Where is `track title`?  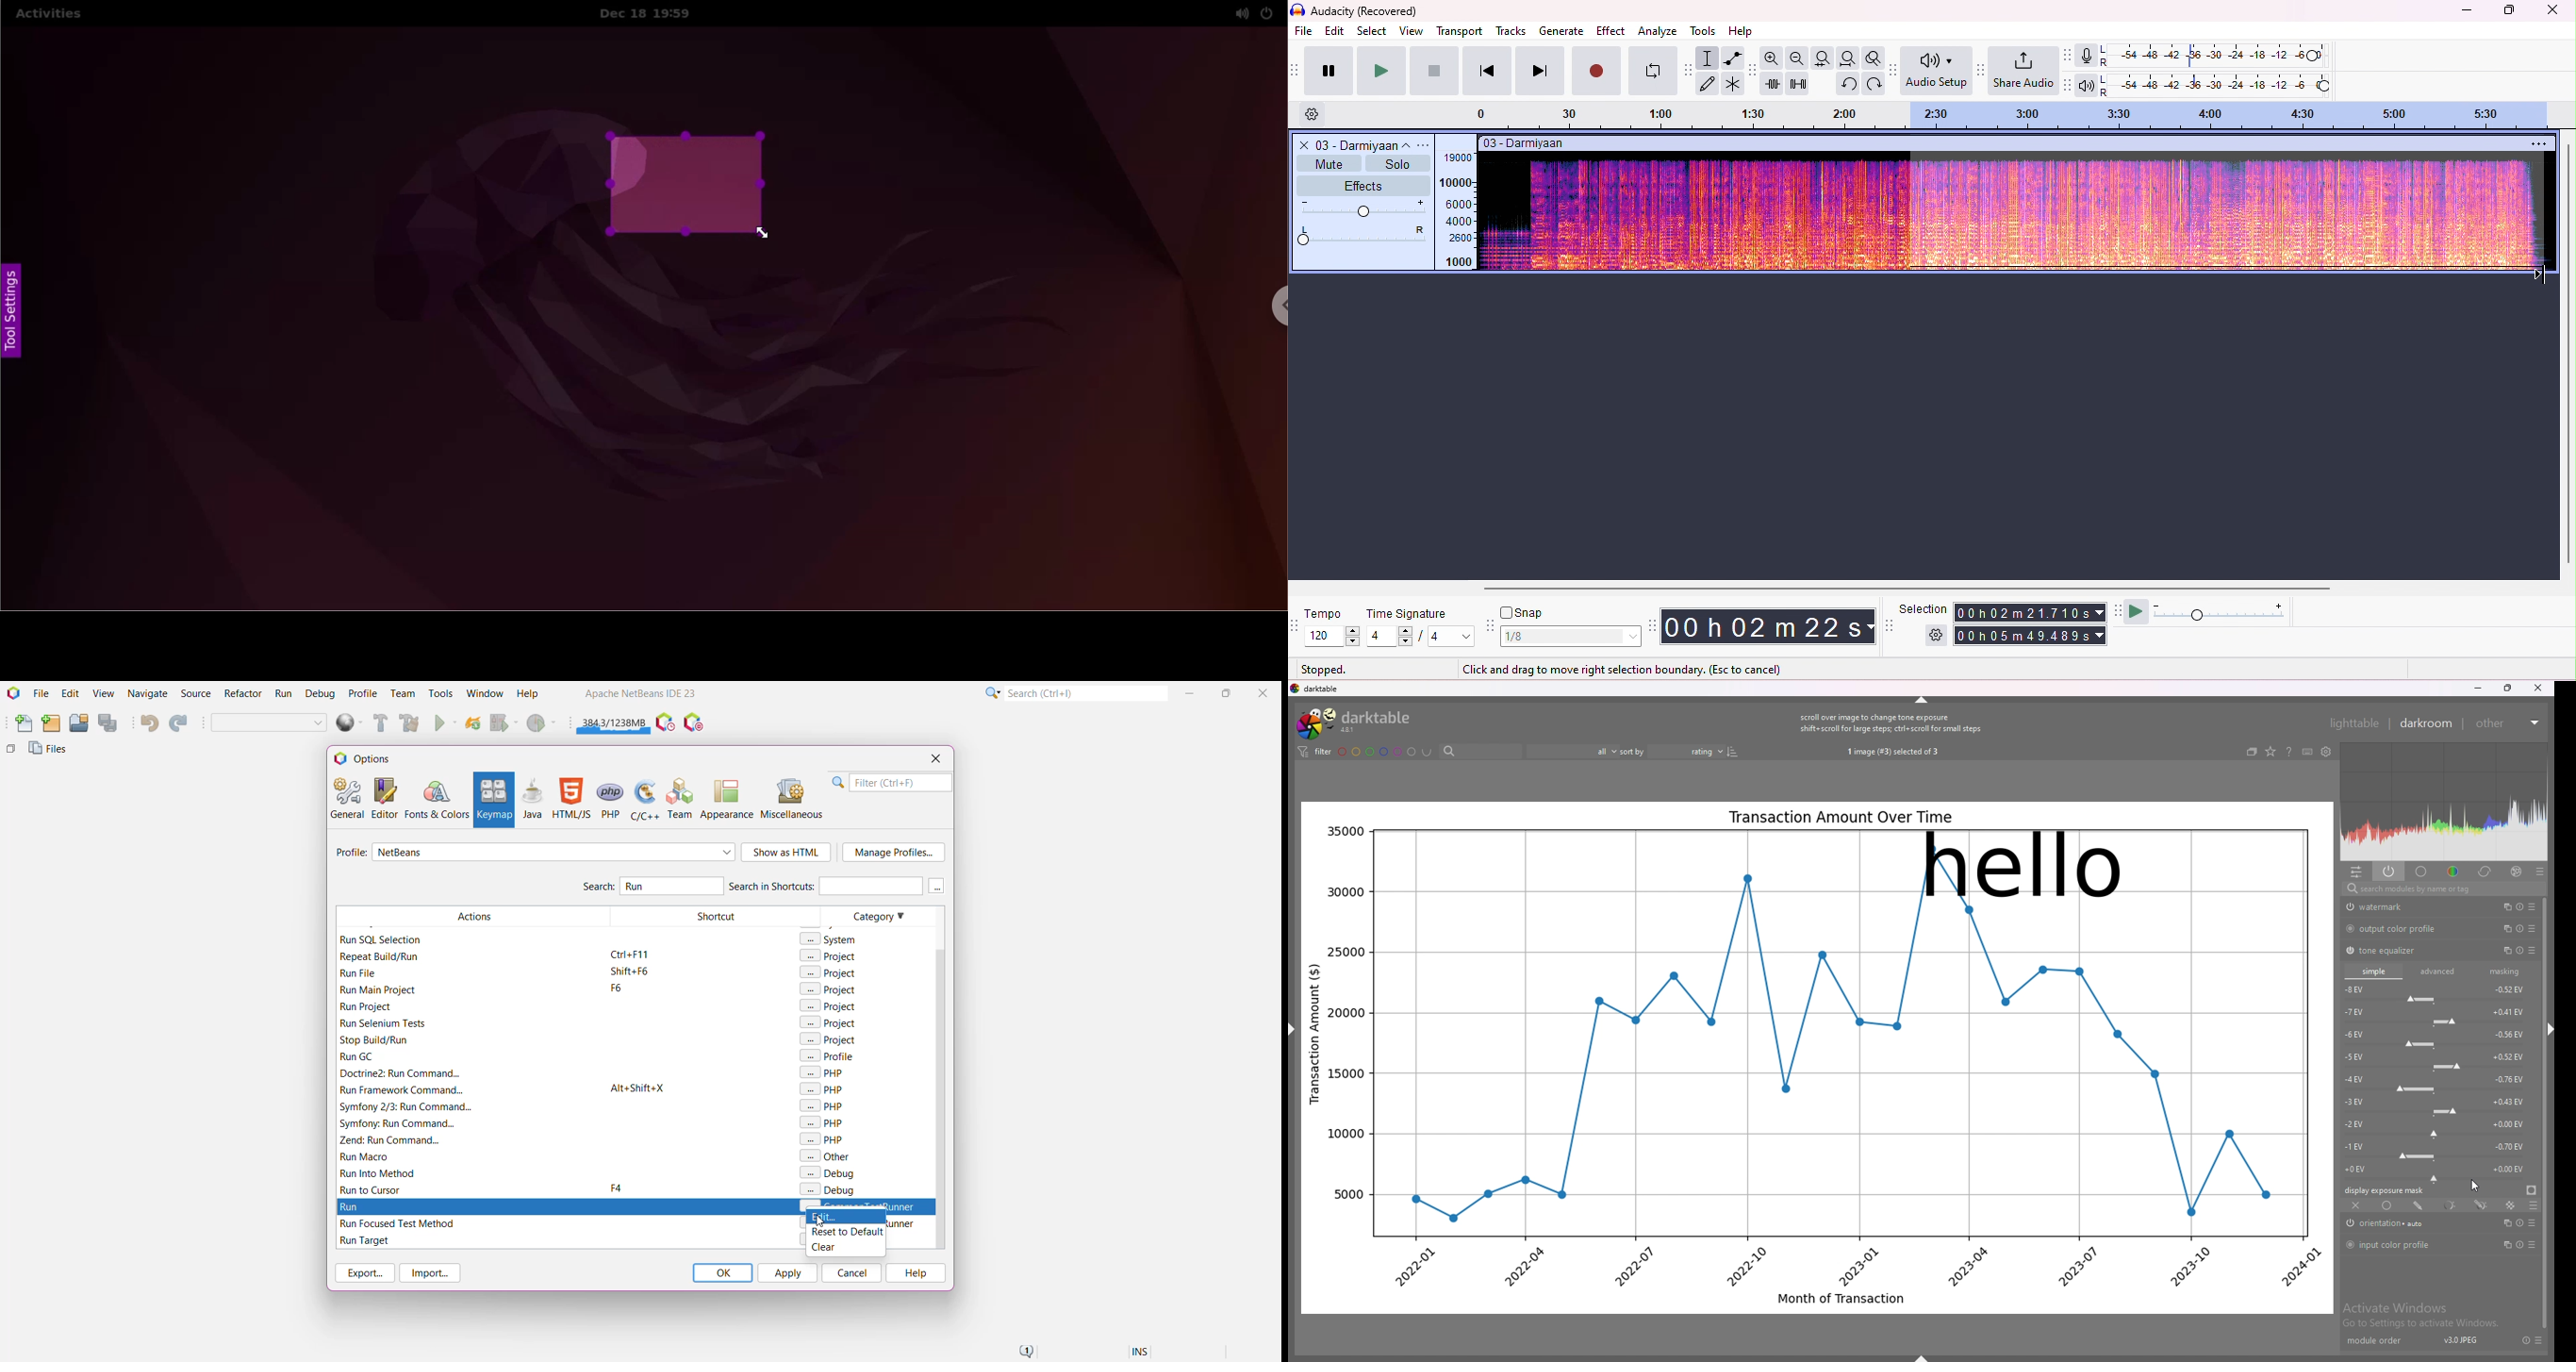 track title is located at coordinates (1526, 142).